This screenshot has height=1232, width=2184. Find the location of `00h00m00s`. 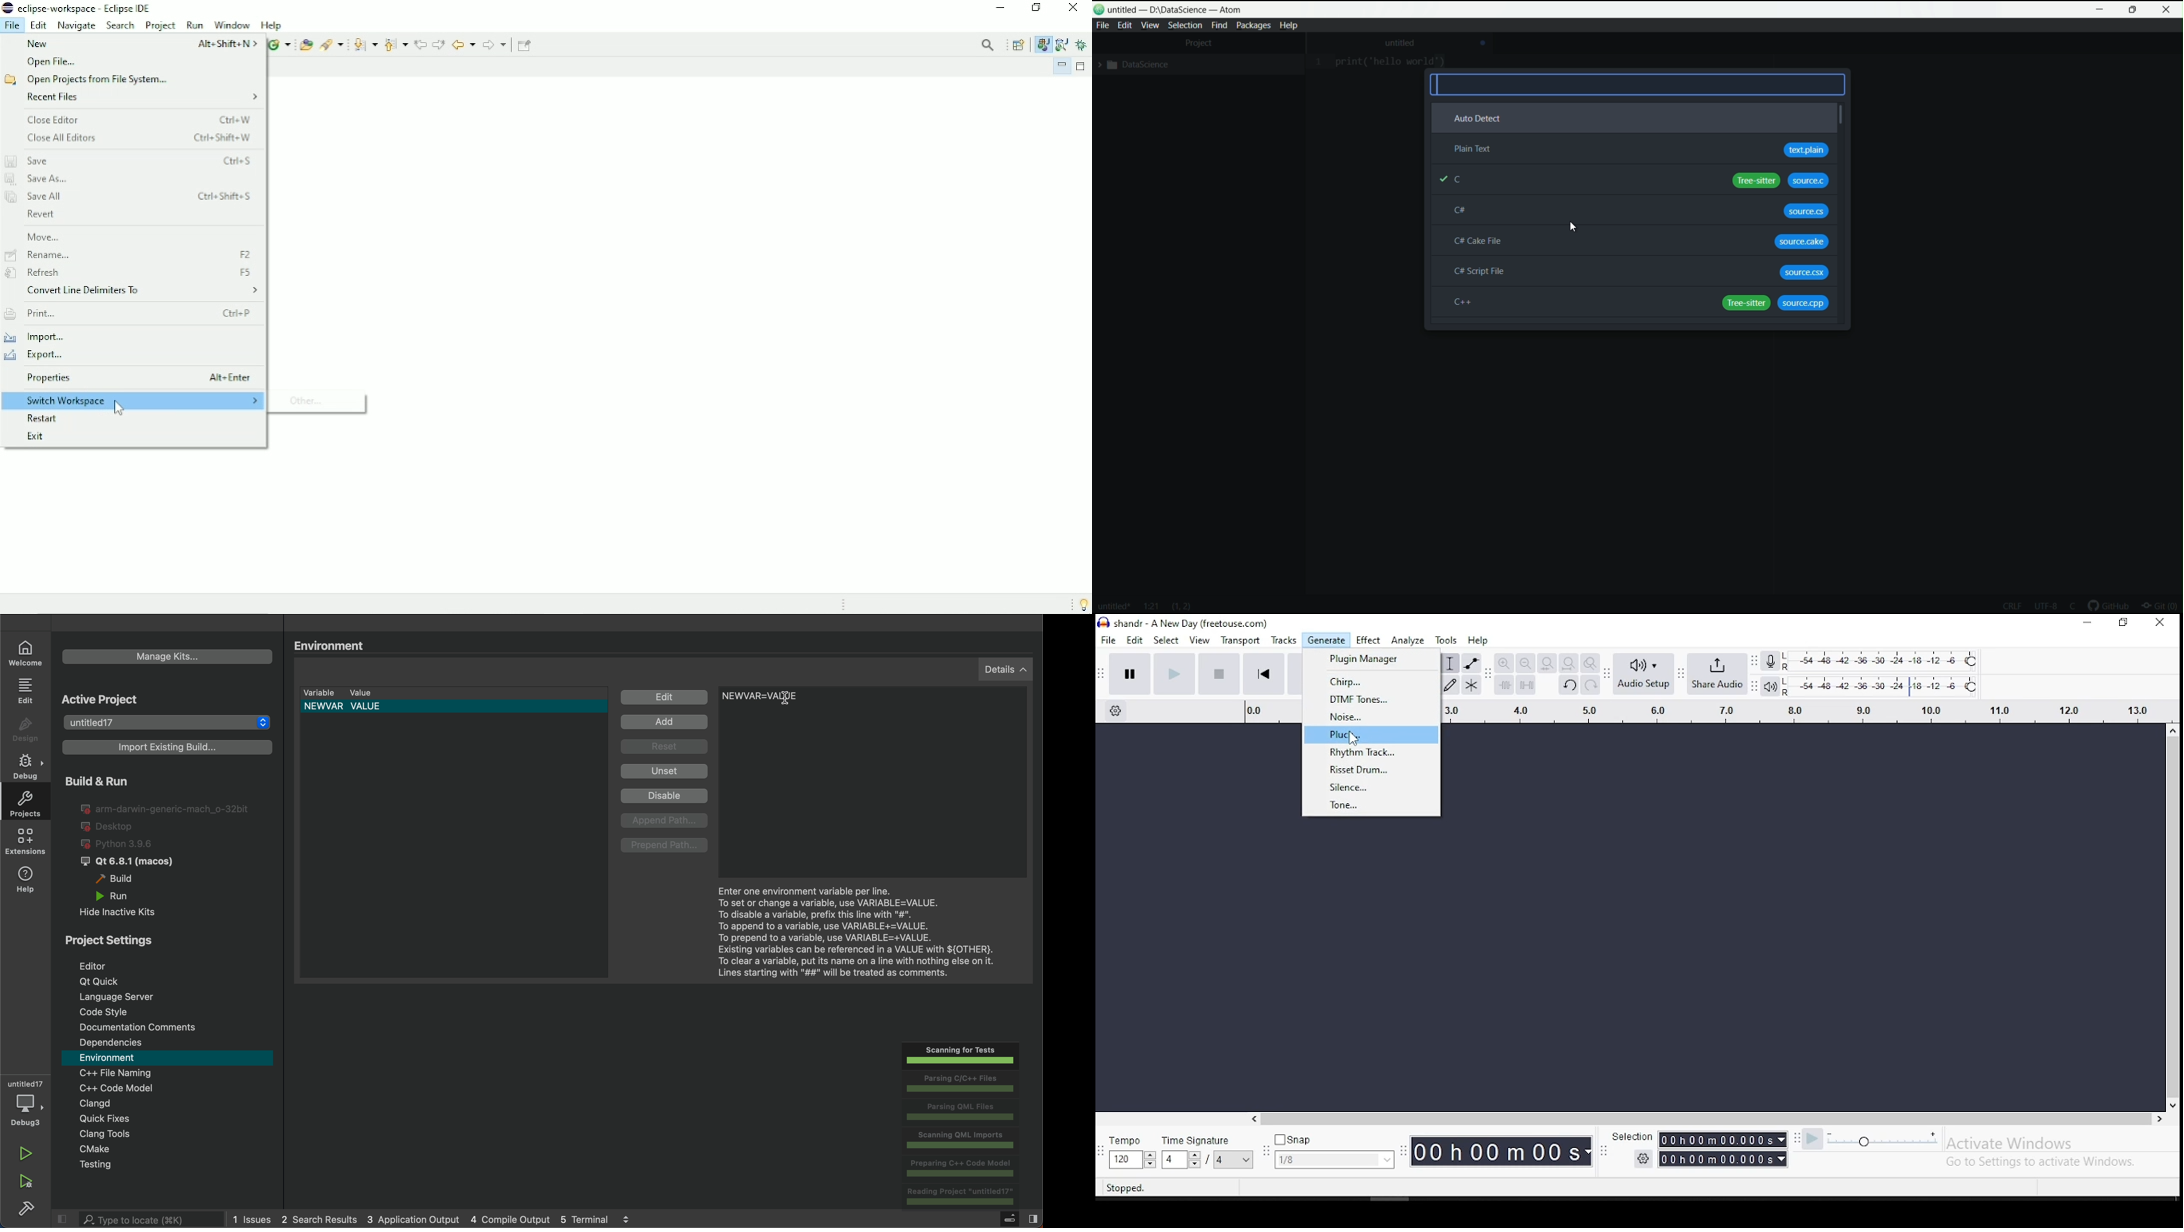

00h00m00s is located at coordinates (1722, 1139).